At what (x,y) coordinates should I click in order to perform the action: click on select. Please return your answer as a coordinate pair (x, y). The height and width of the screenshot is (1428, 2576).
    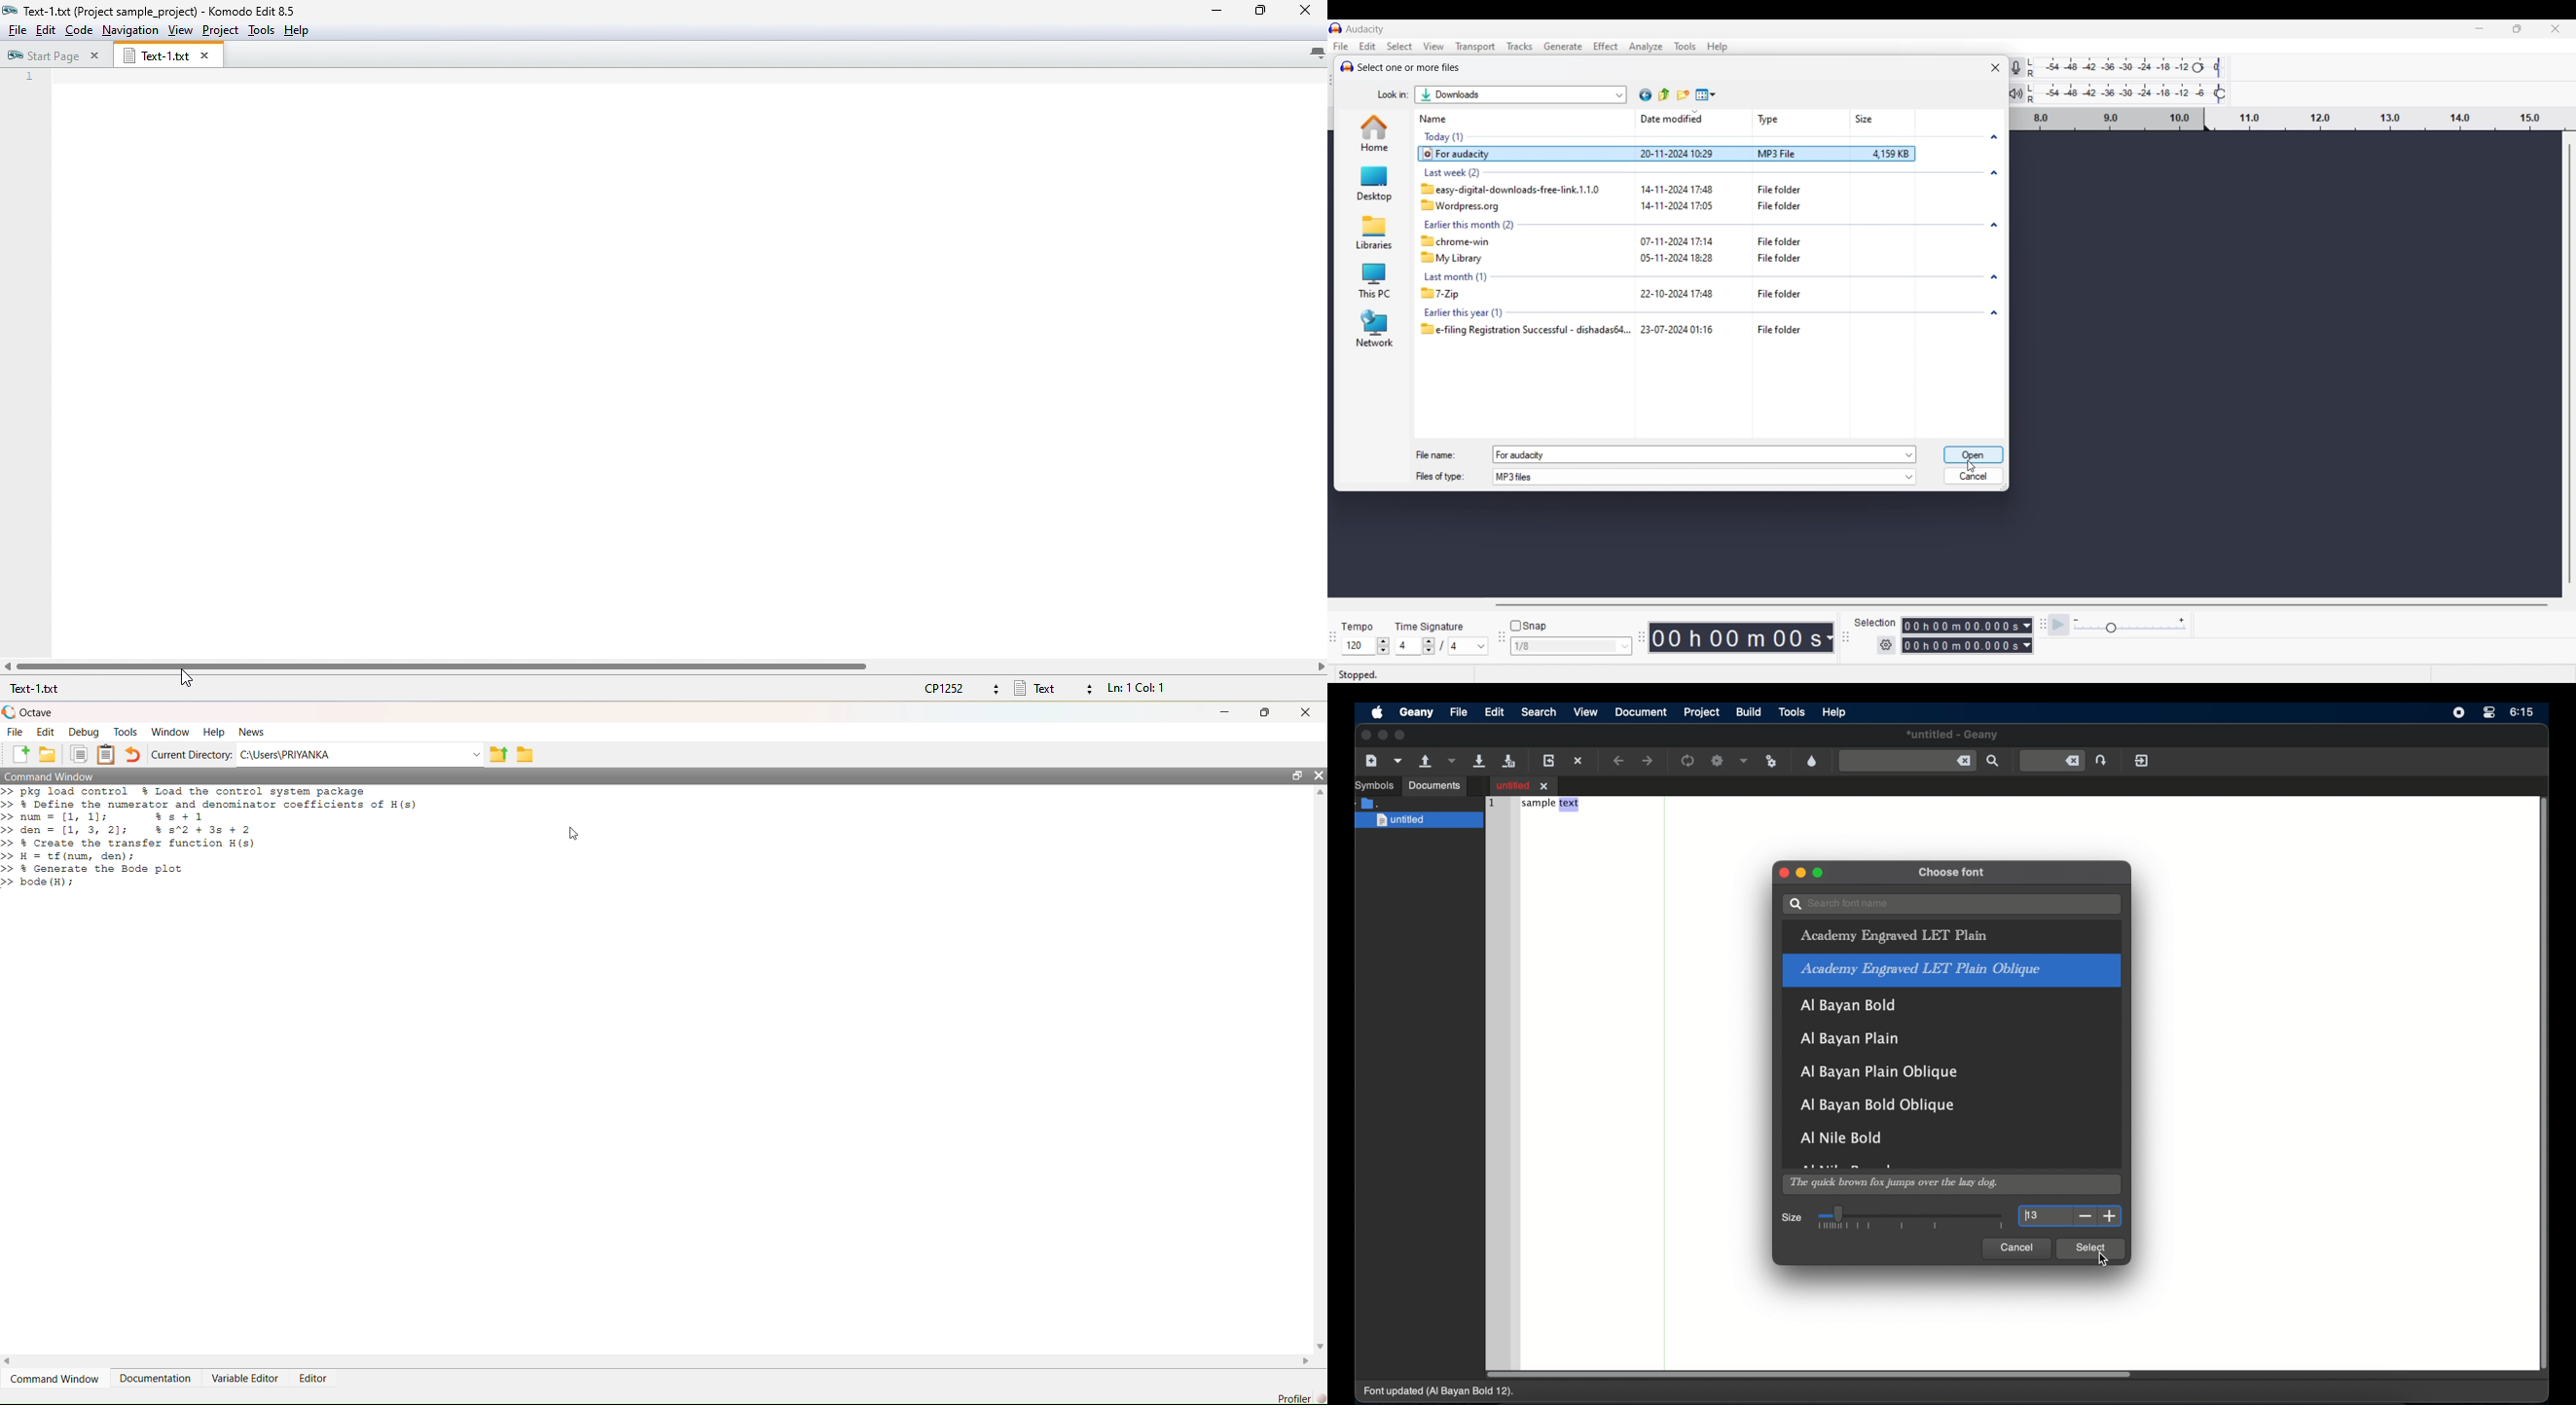
    Looking at the image, I should click on (2091, 1249).